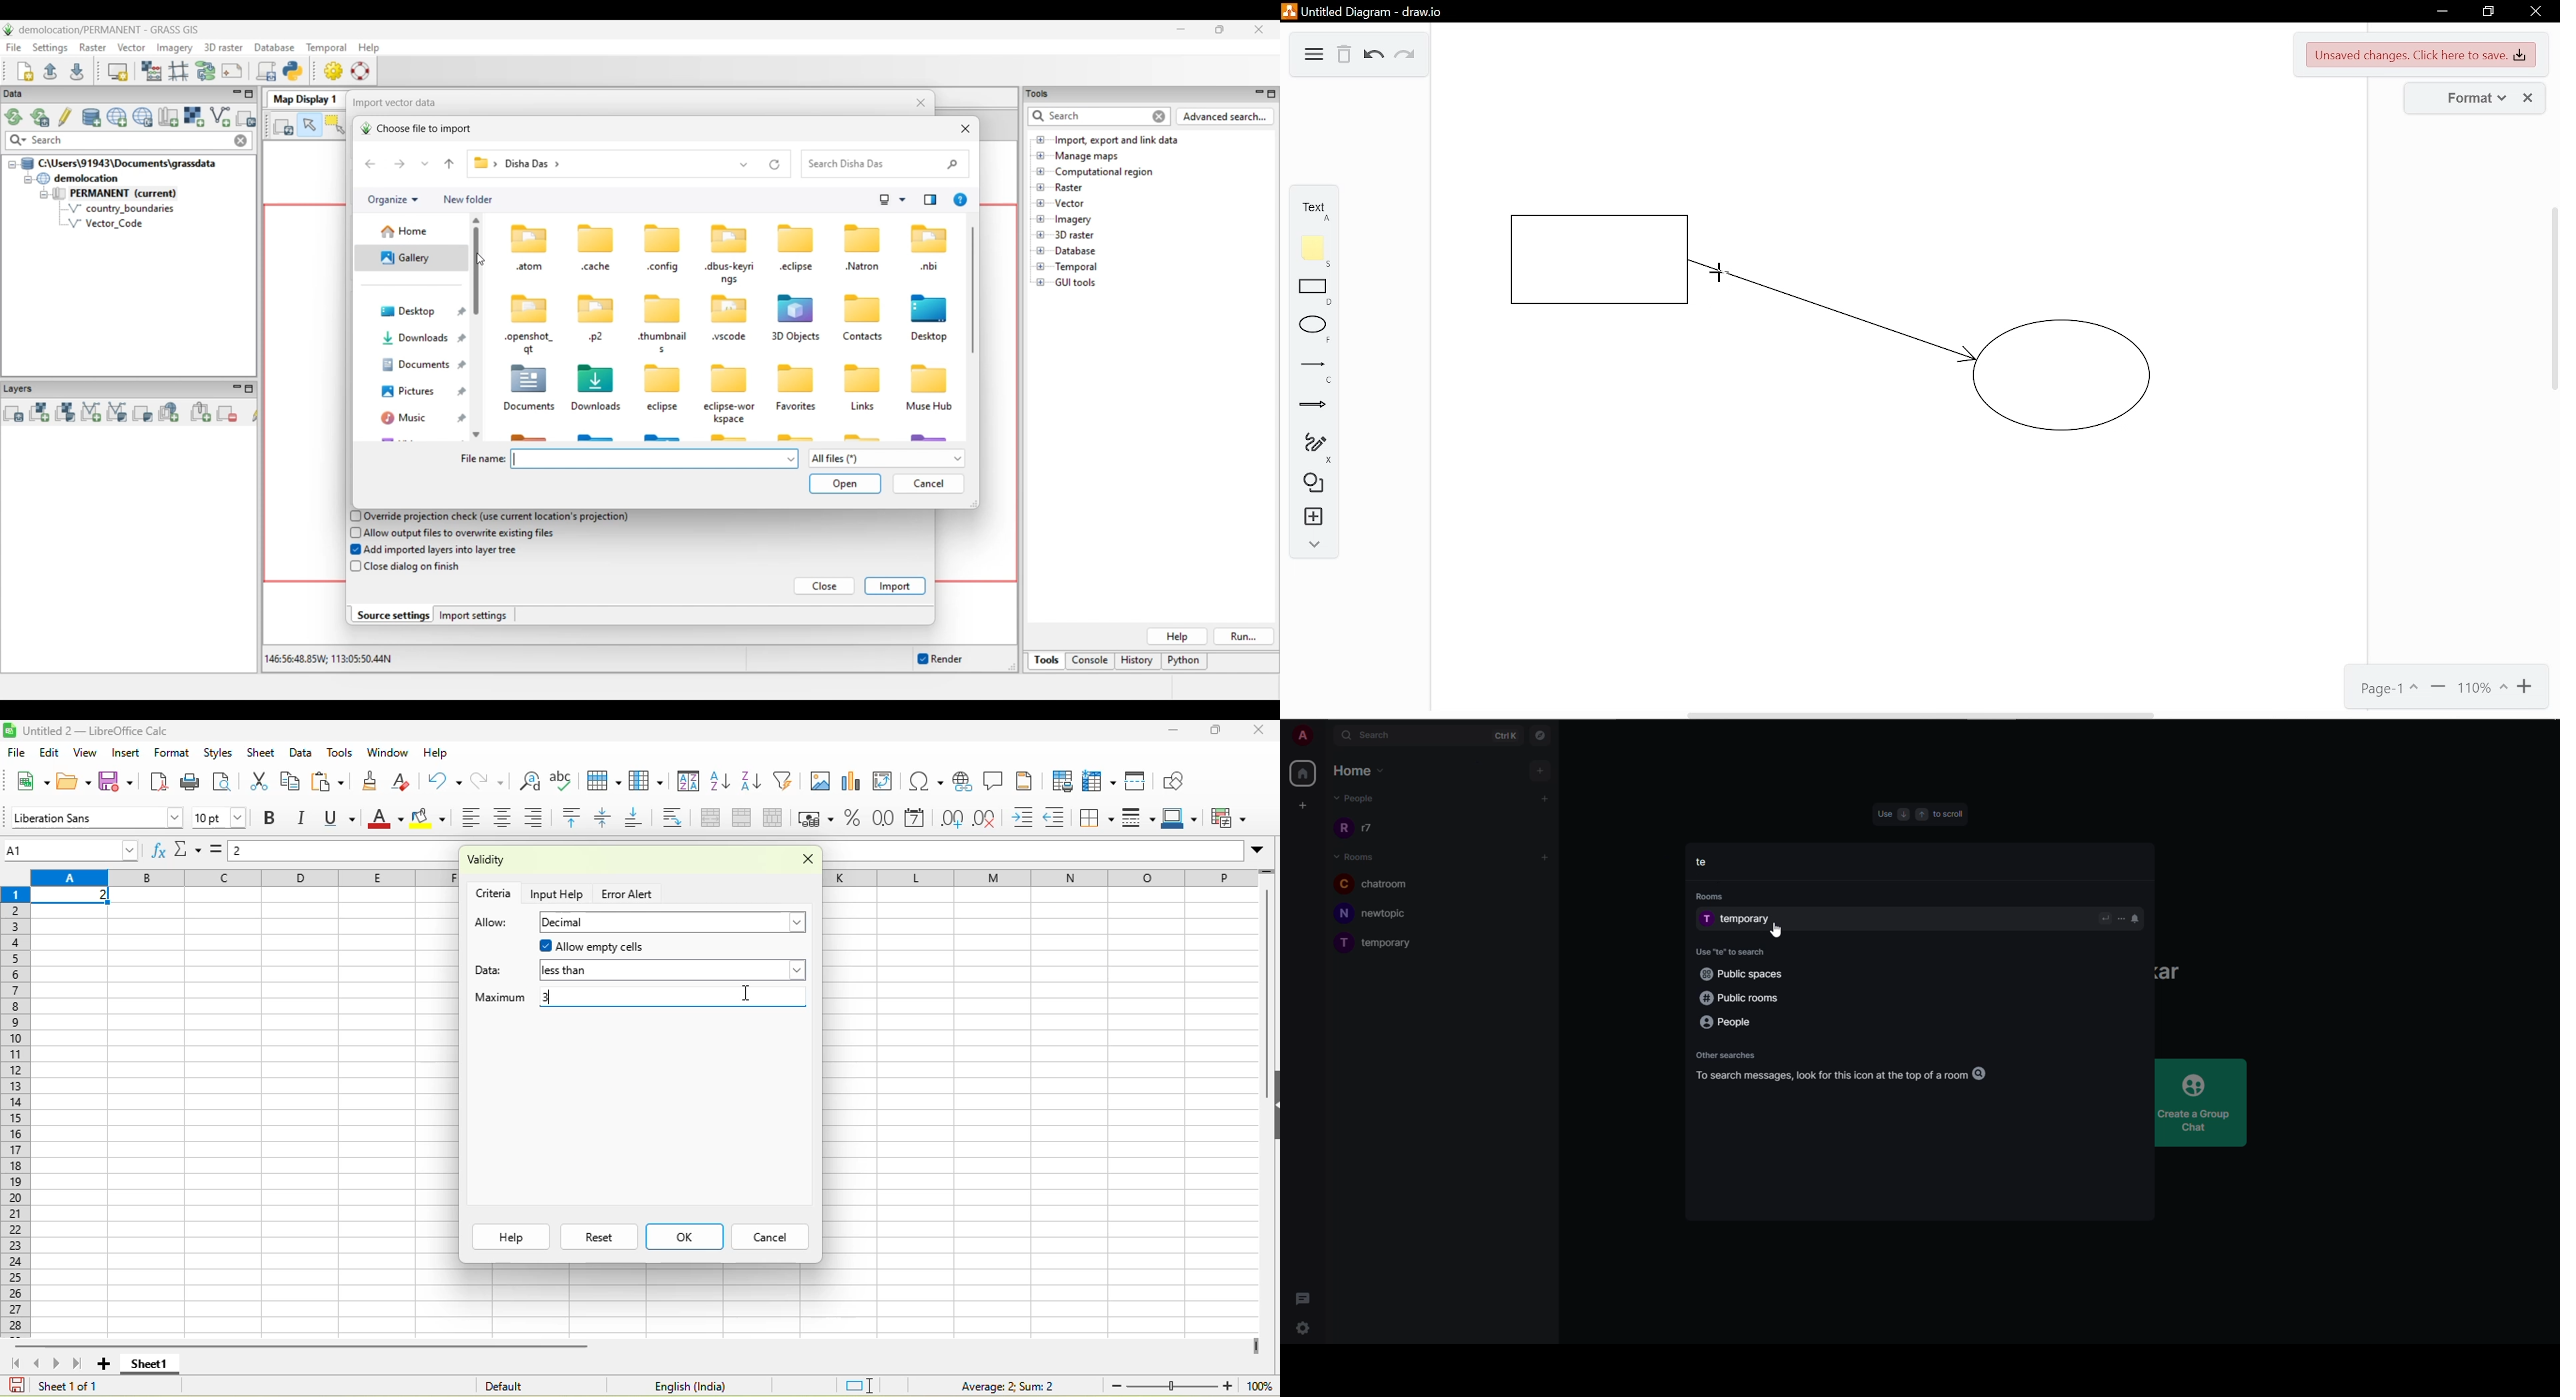  What do you see at coordinates (108, 730) in the screenshot?
I see `untiteld2- libreoffice calc` at bounding box center [108, 730].